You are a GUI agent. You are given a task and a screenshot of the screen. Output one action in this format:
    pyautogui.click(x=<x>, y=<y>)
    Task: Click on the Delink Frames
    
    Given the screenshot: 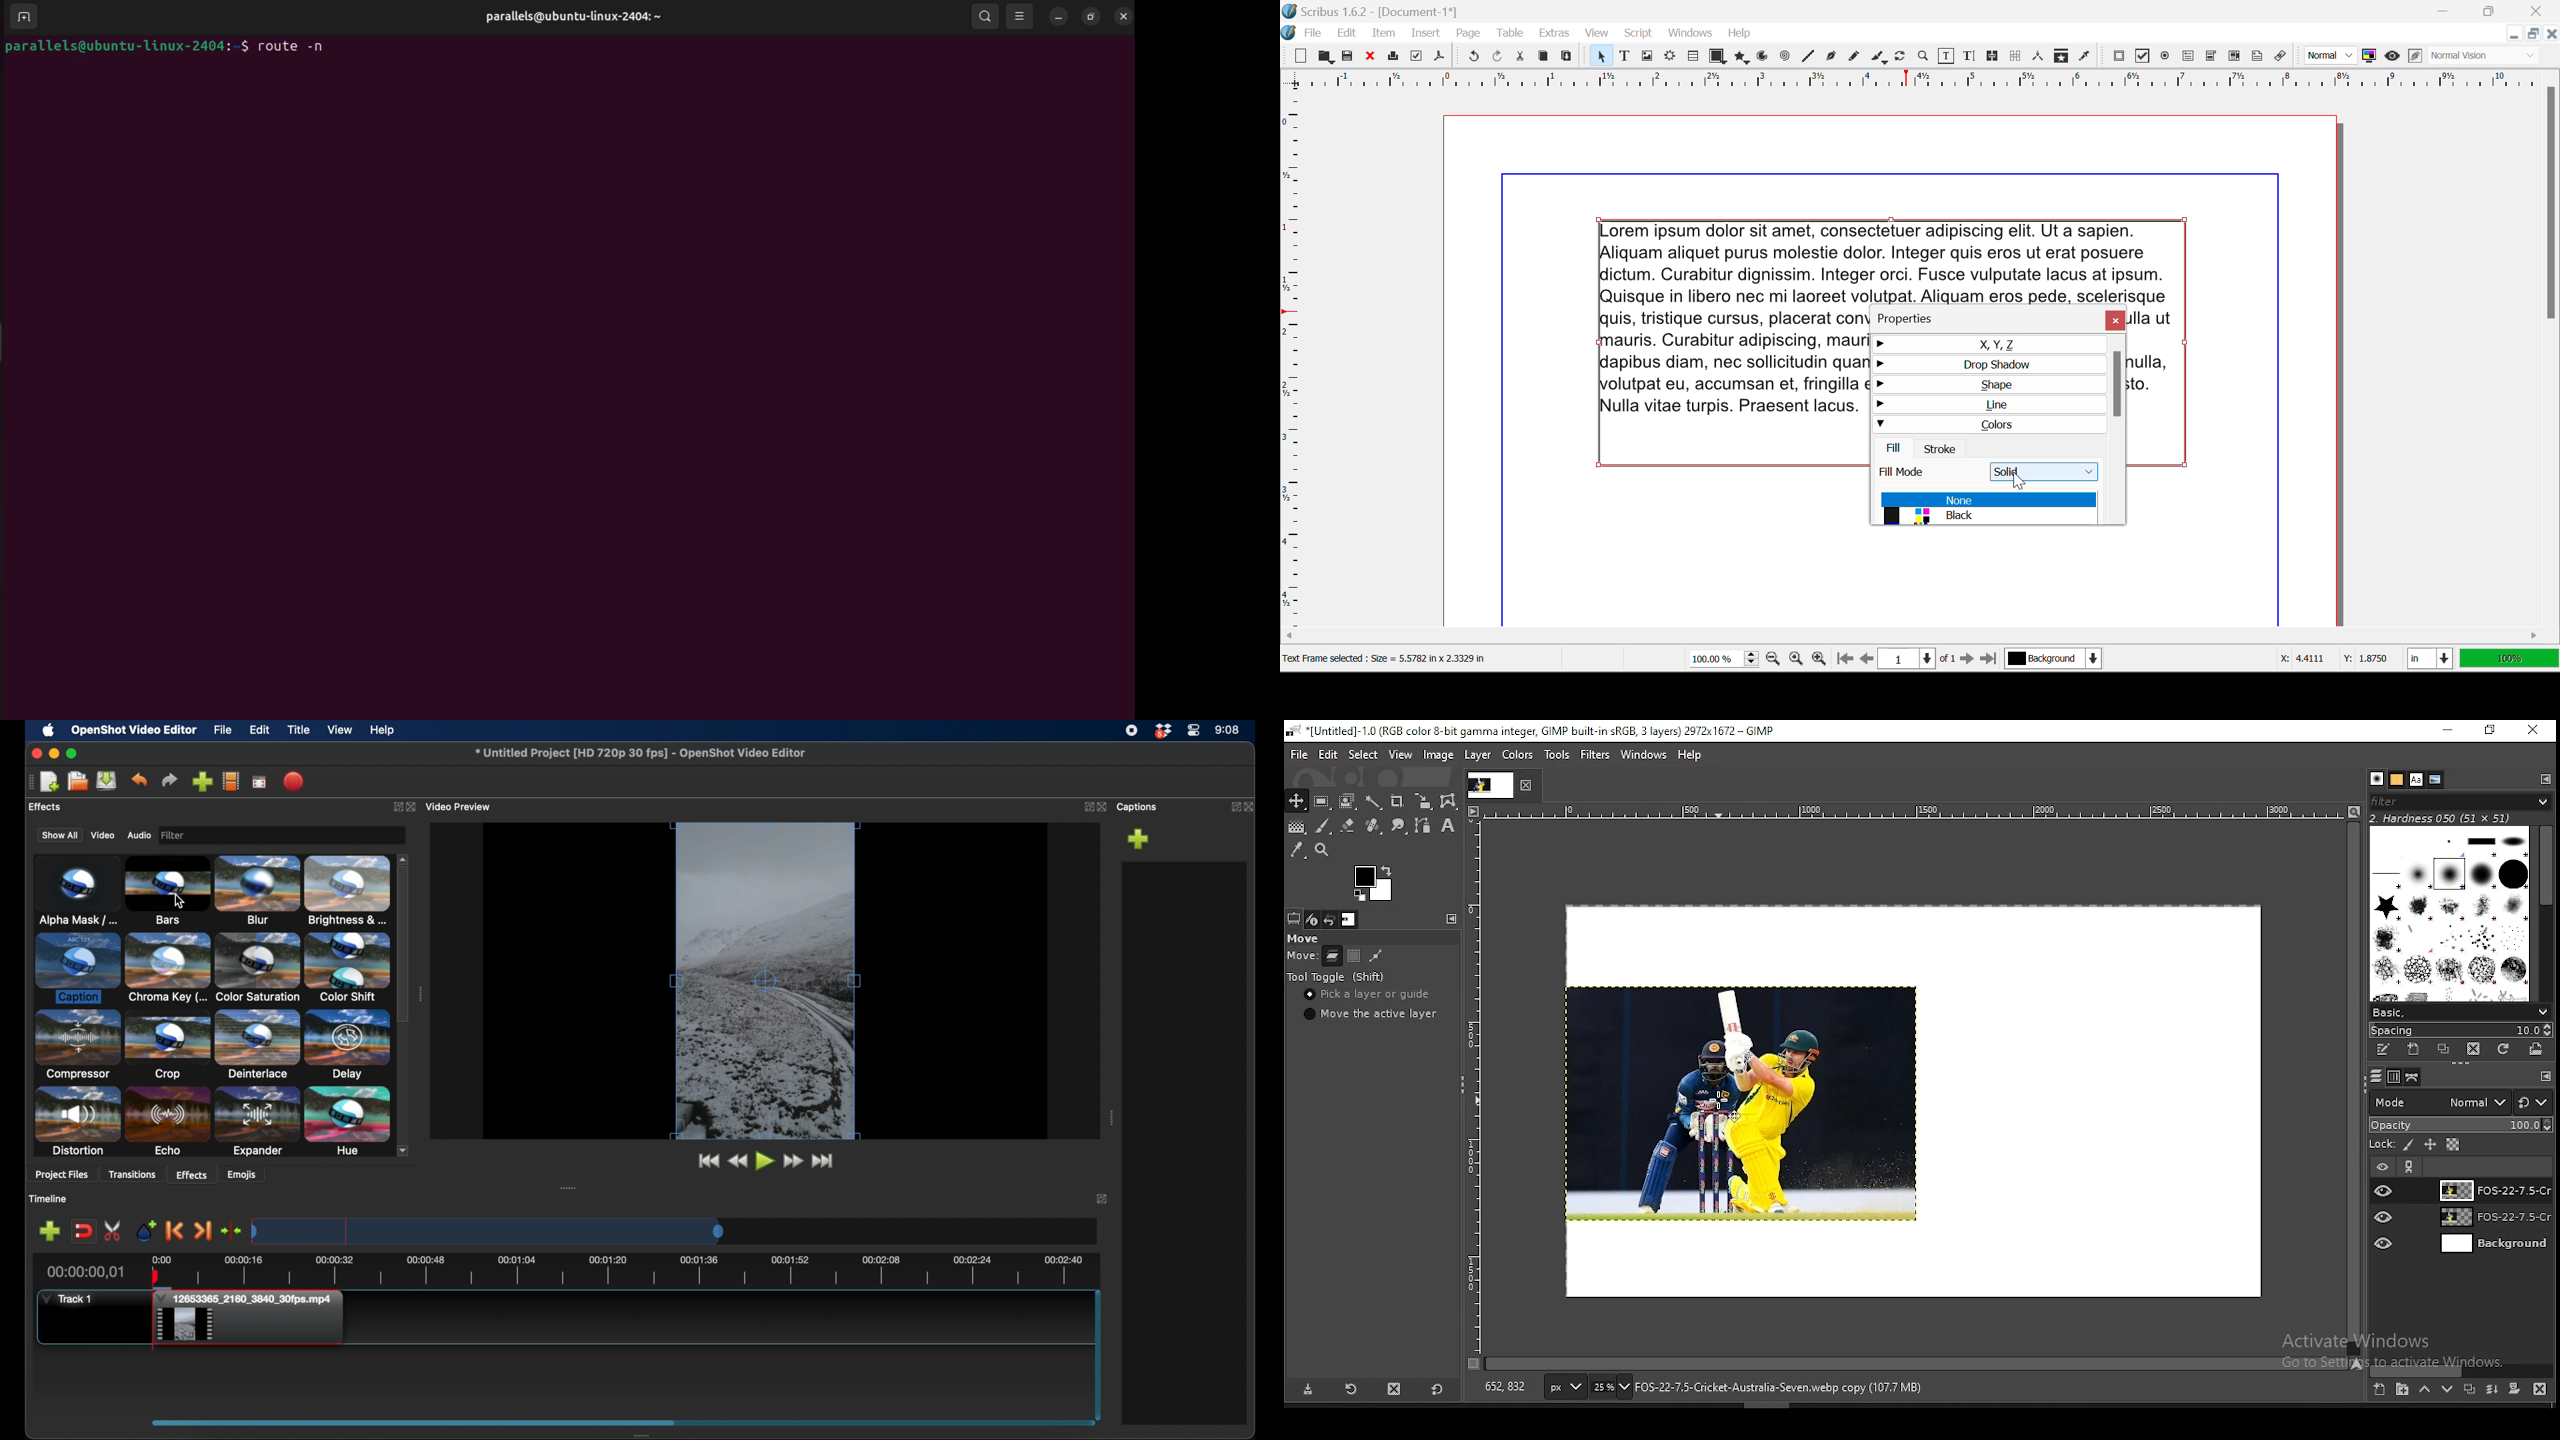 What is the action you would take?
    pyautogui.click(x=2016, y=56)
    